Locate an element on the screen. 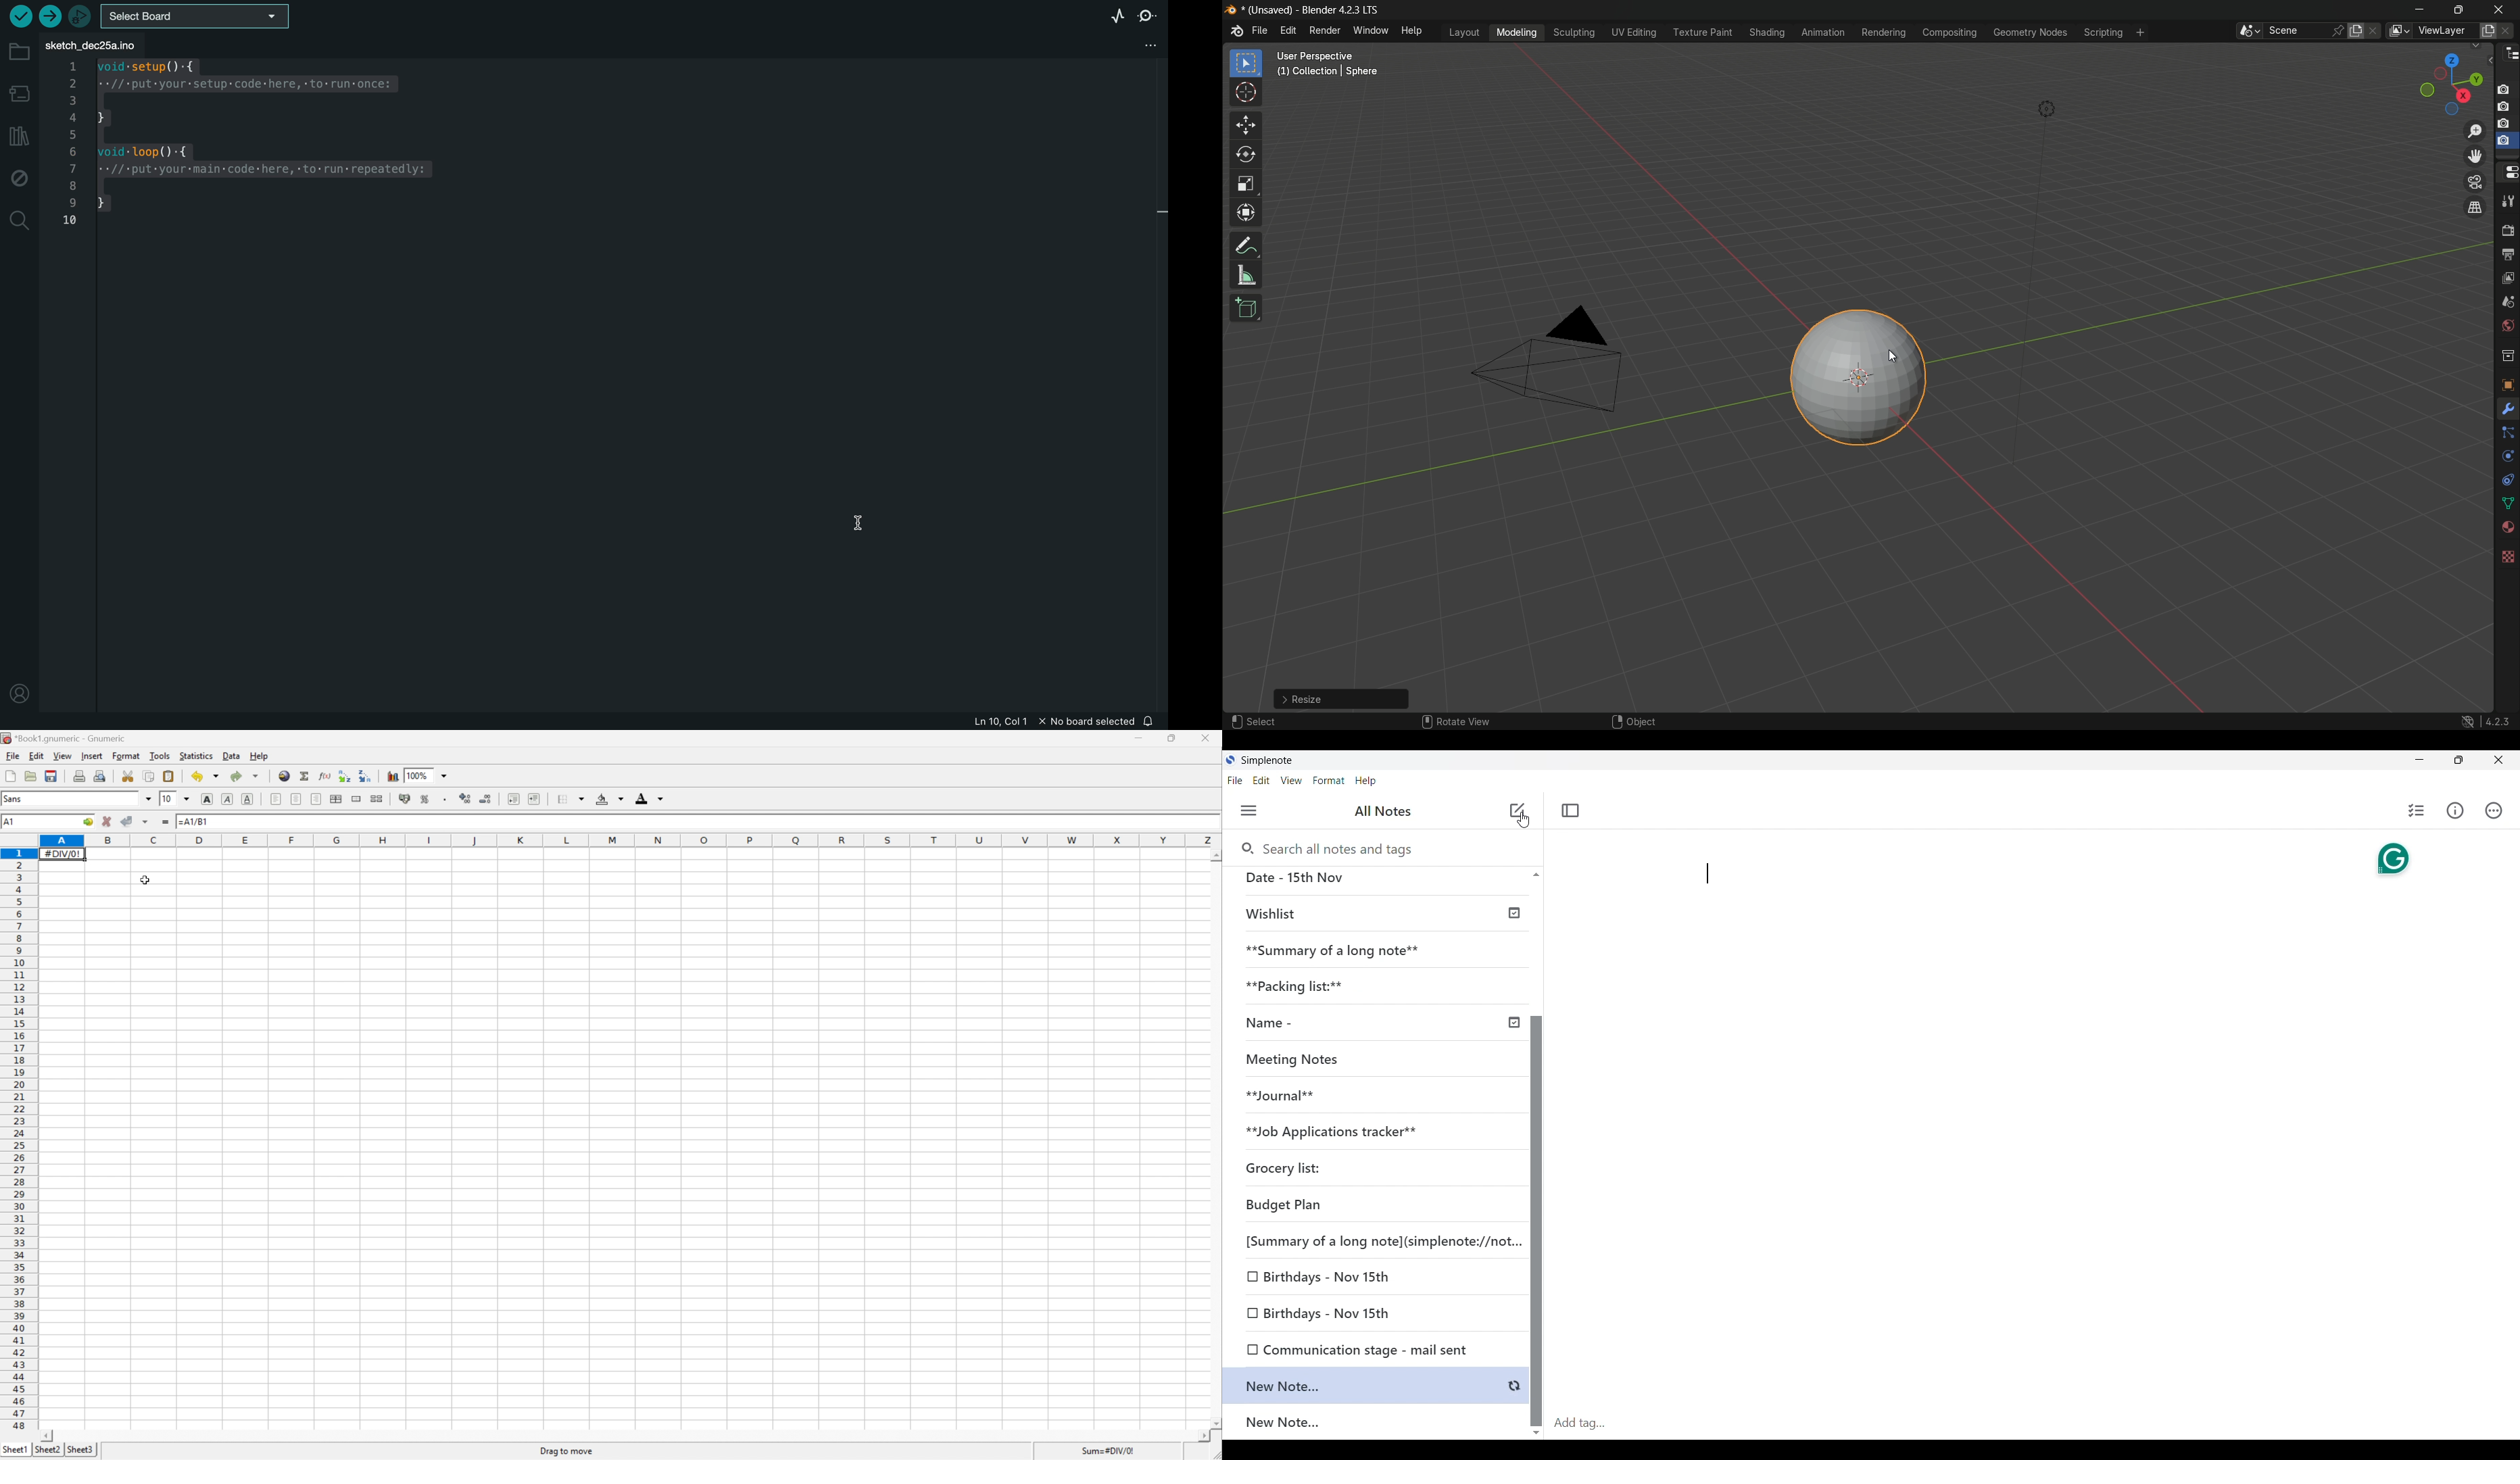  Paste the clipboard is located at coordinates (170, 776).